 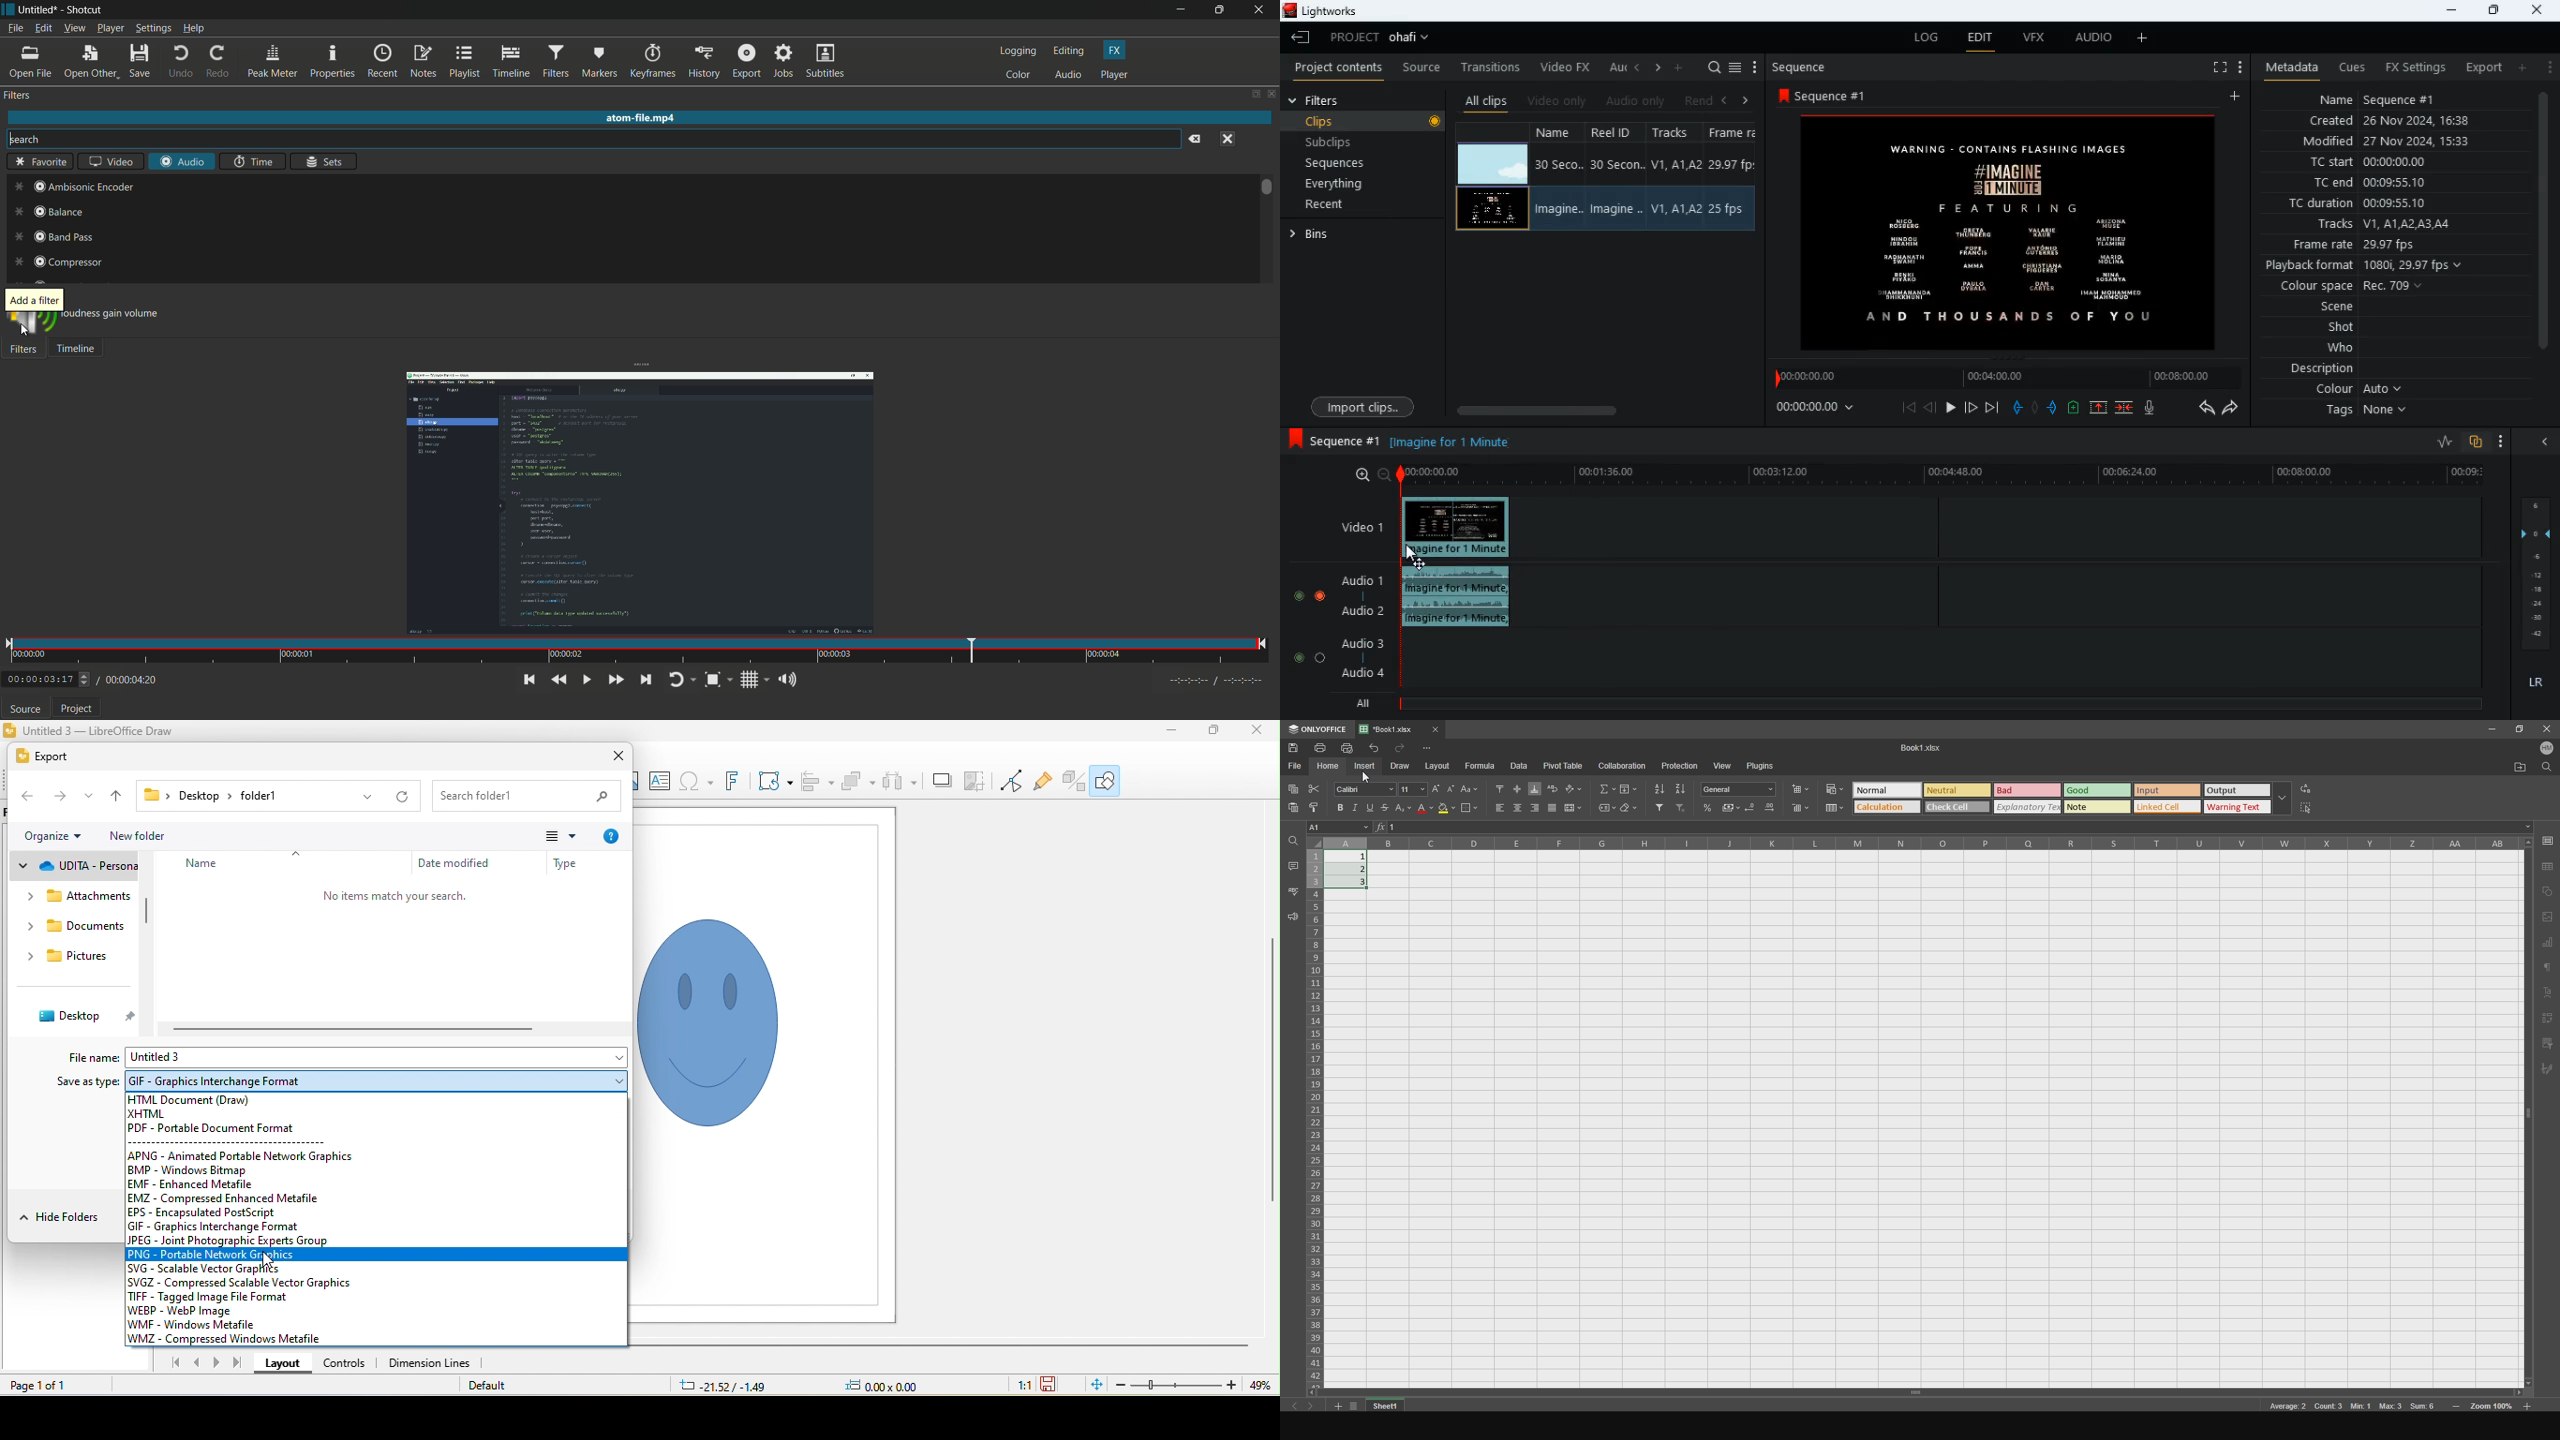 What do you see at coordinates (236, 1340) in the screenshot?
I see `WMZ- compressed windows metafile` at bounding box center [236, 1340].